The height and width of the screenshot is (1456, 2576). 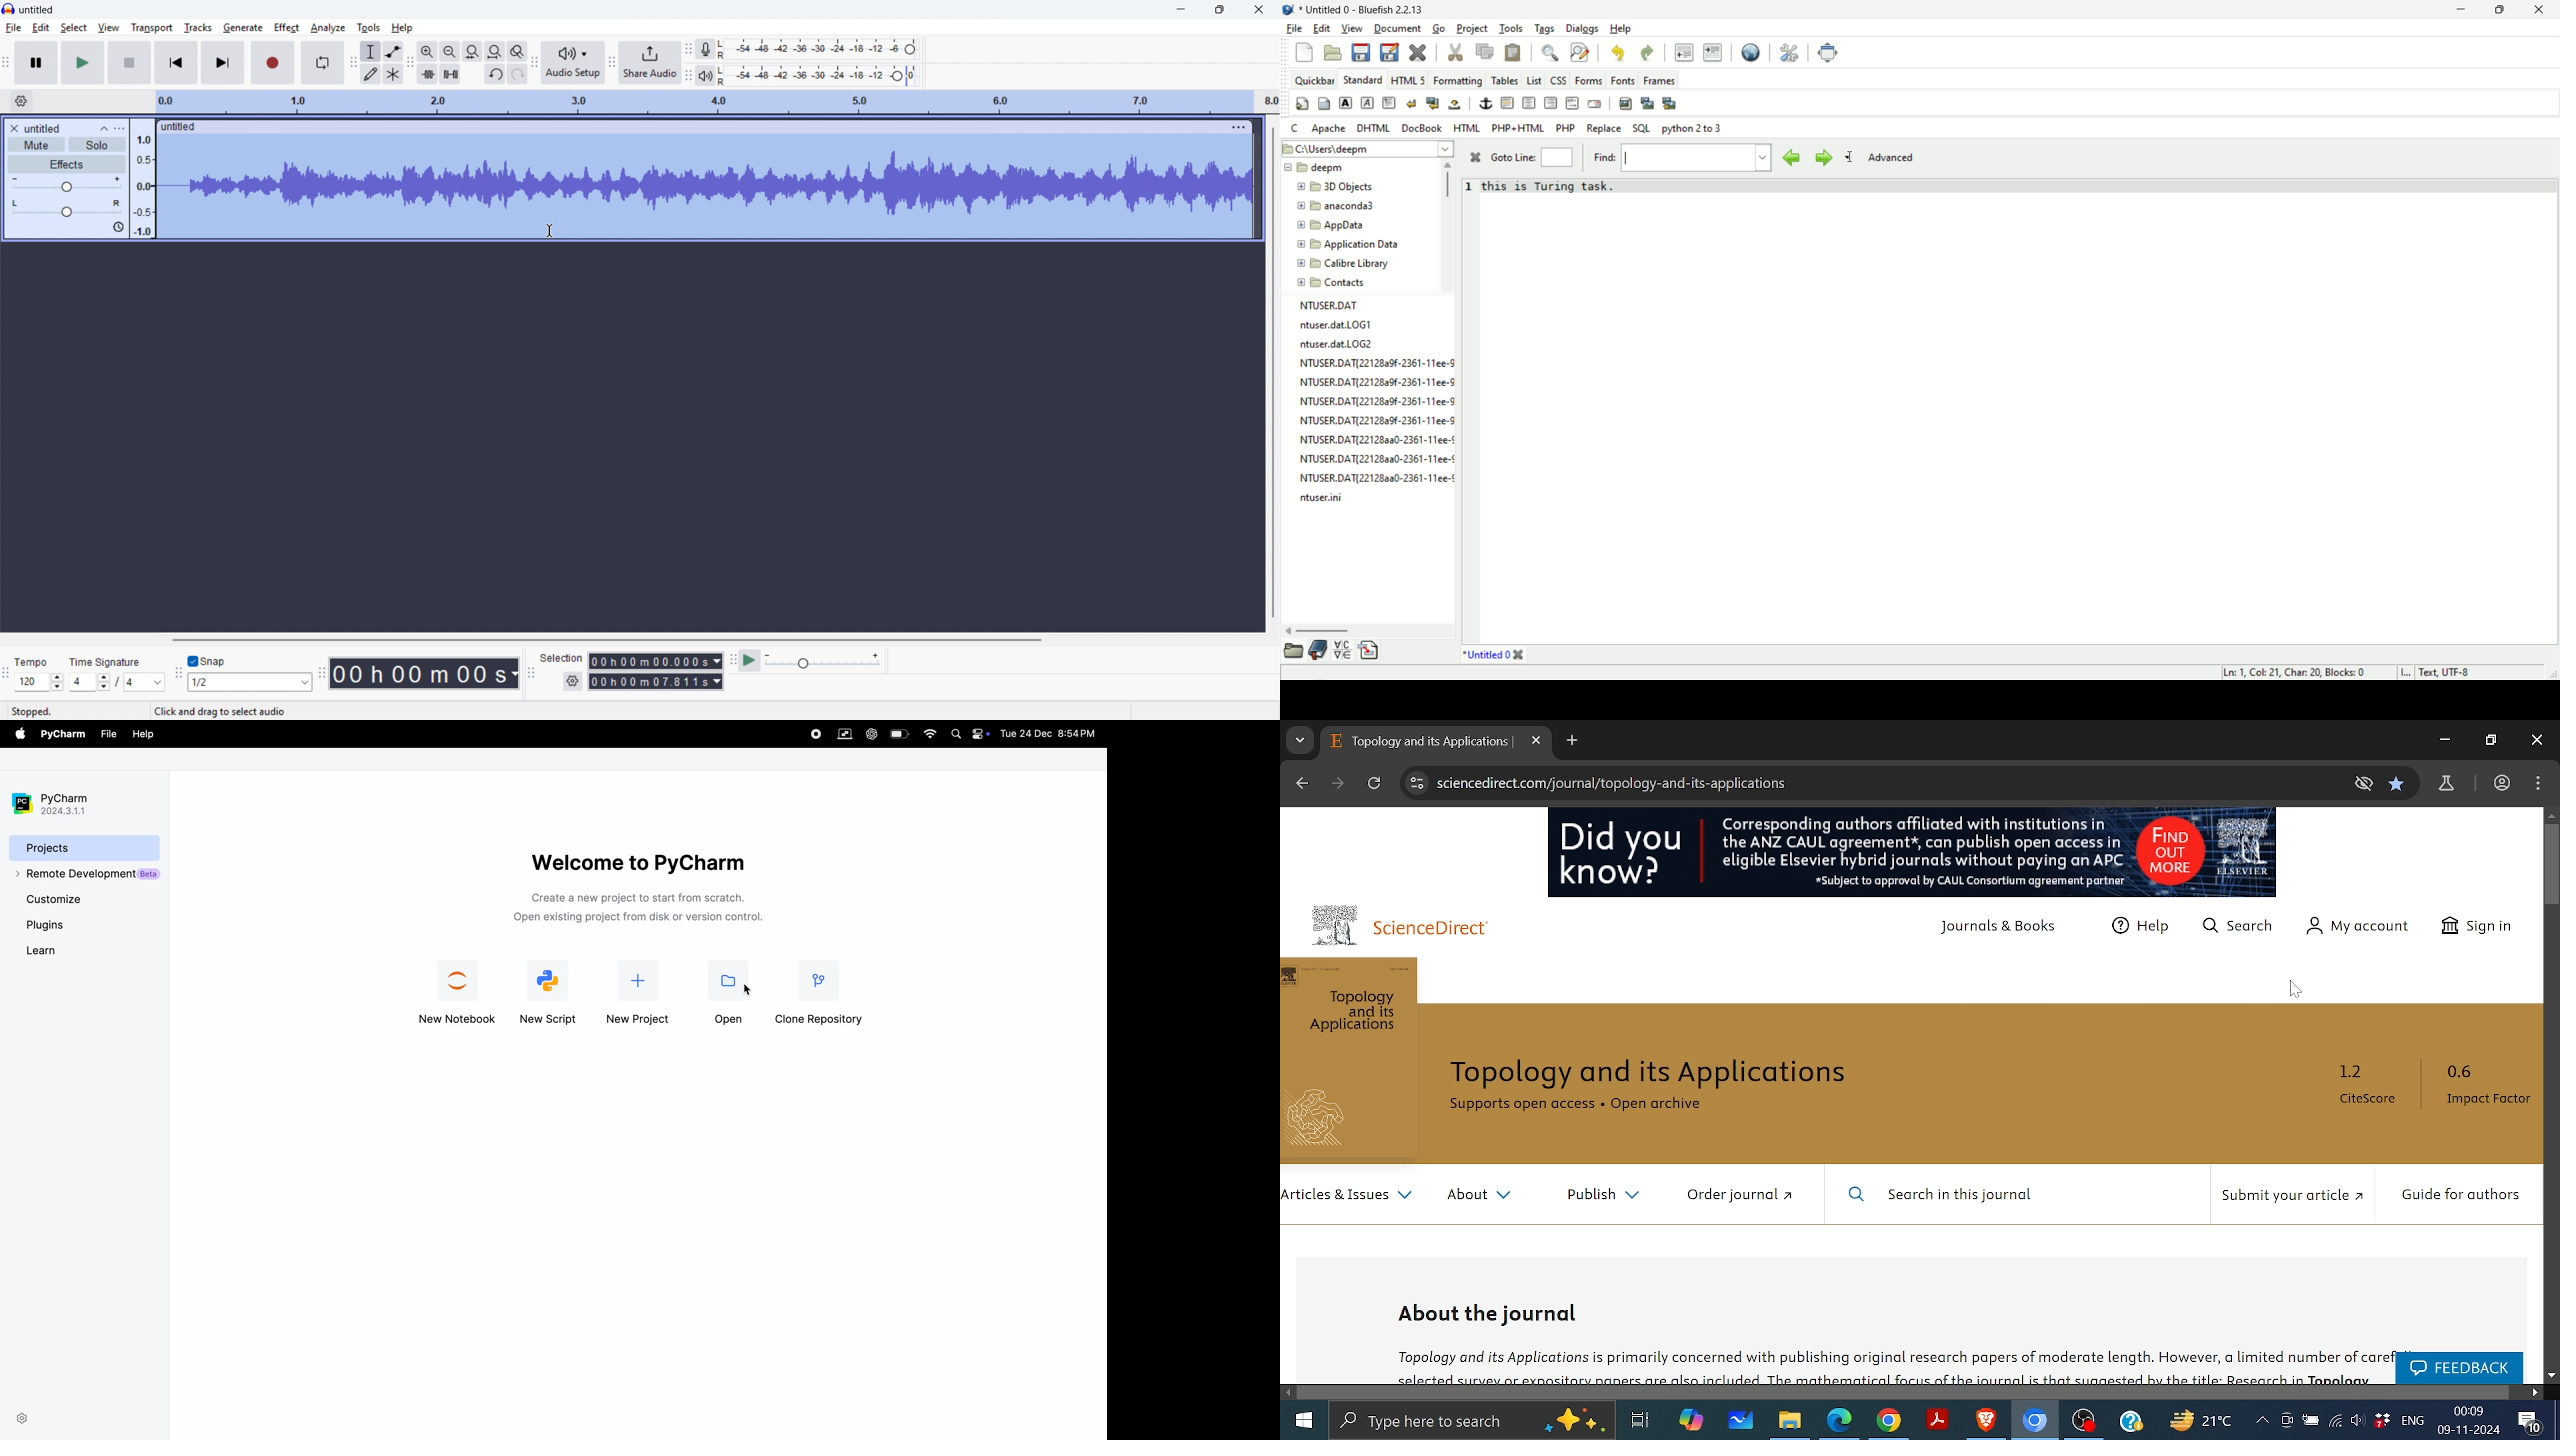 What do you see at coordinates (748, 661) in the screenshot?
I see `Play at speed ` at bounding box center [748, 661].